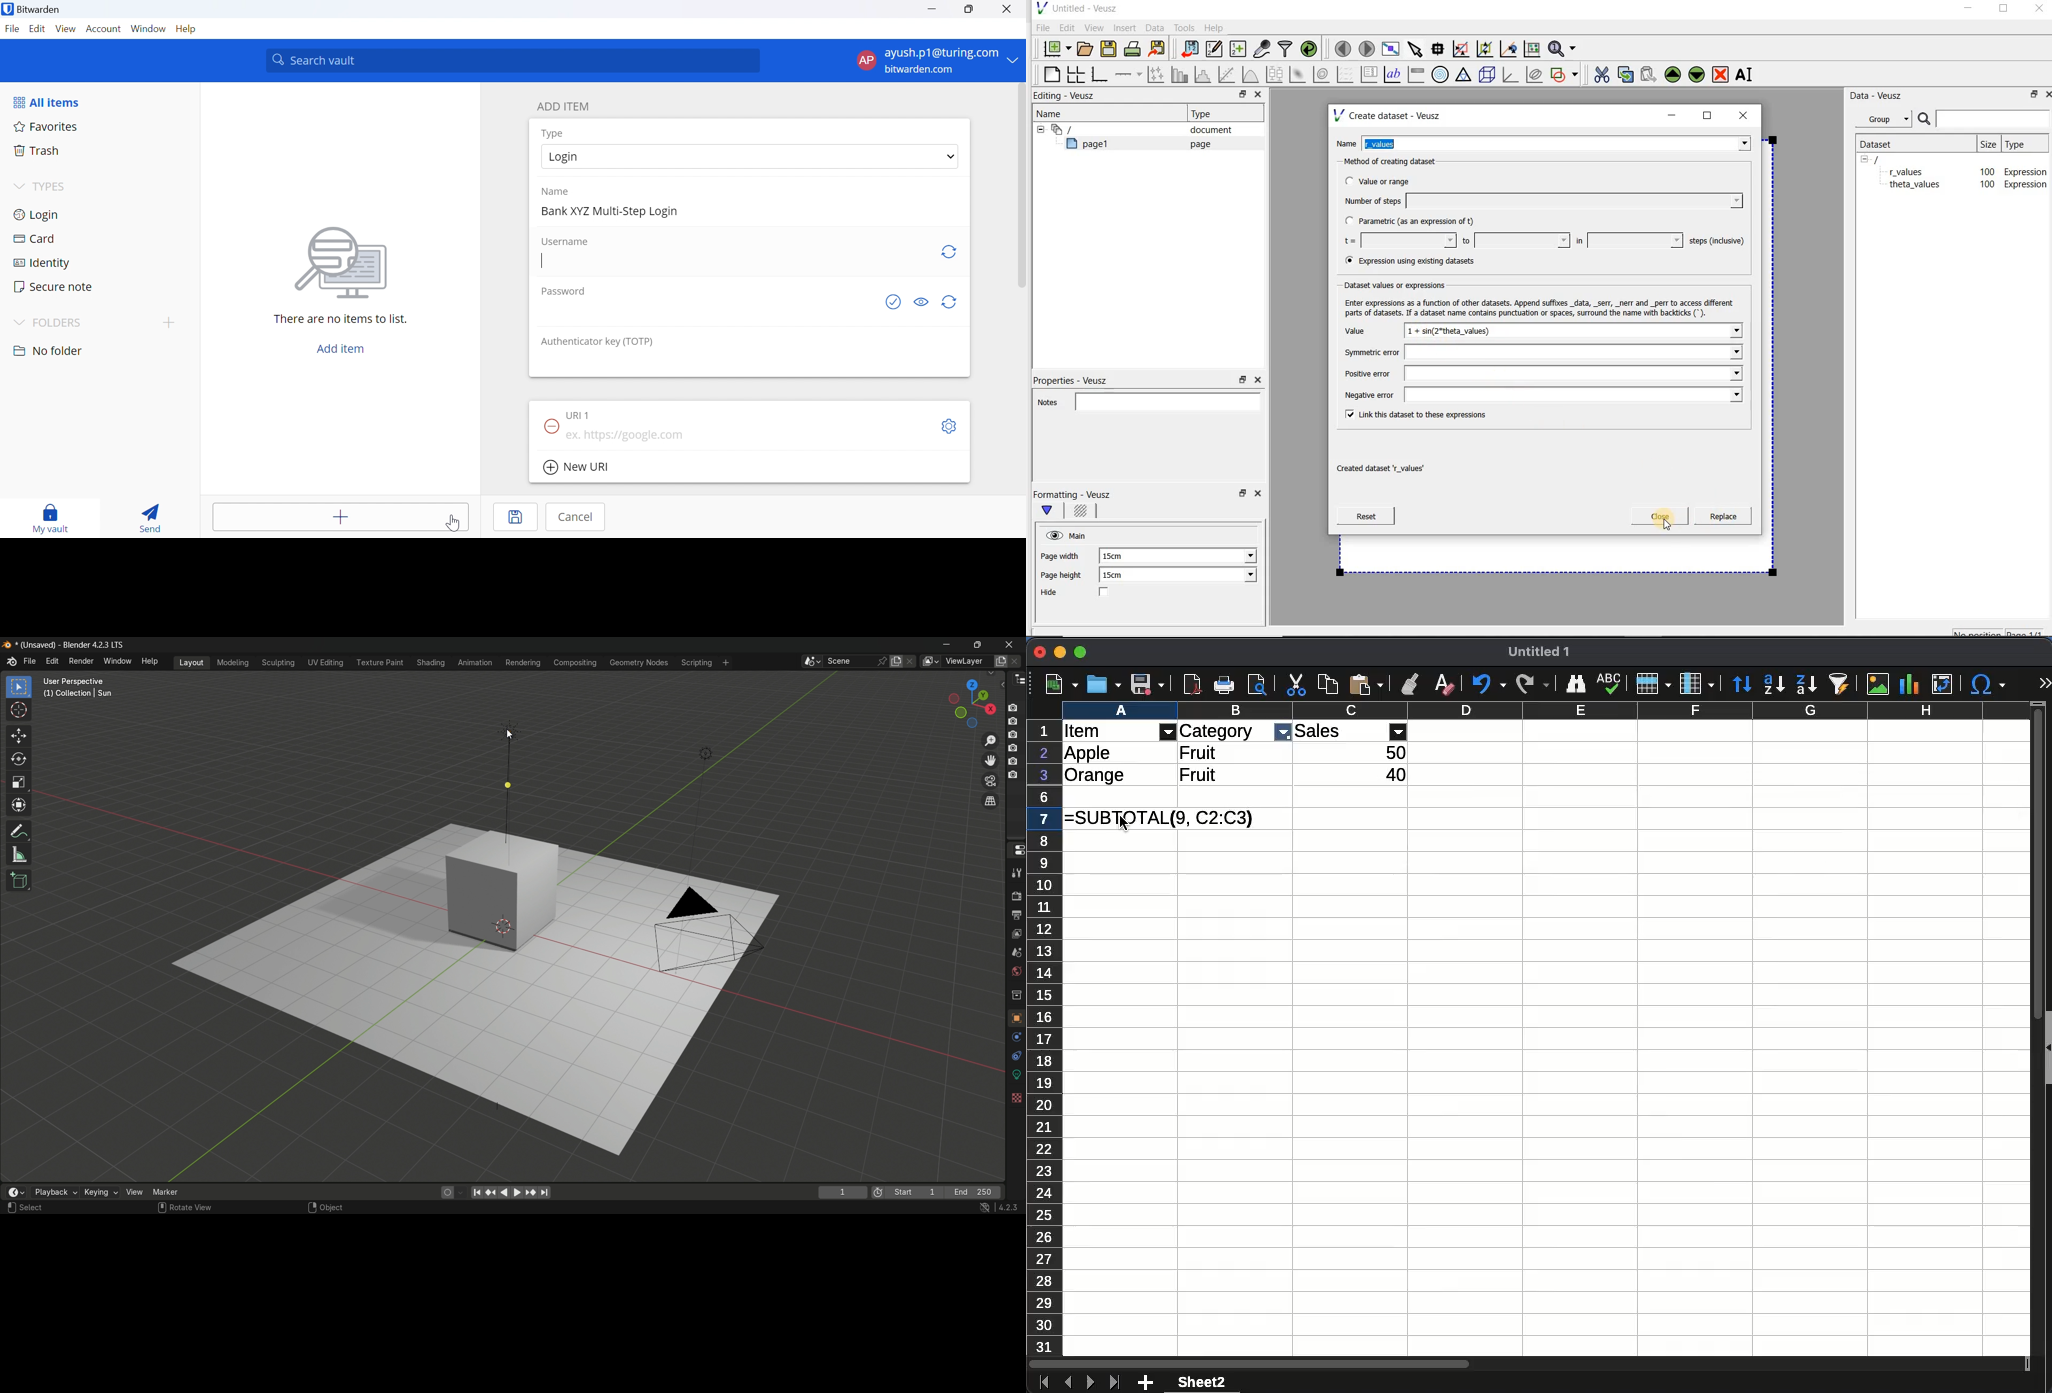 Image resolution: width=2072 pixels, height=1400 pixels. Describe the element at coordinates (332, 1208) in the screenshot. I see `object` at that location.